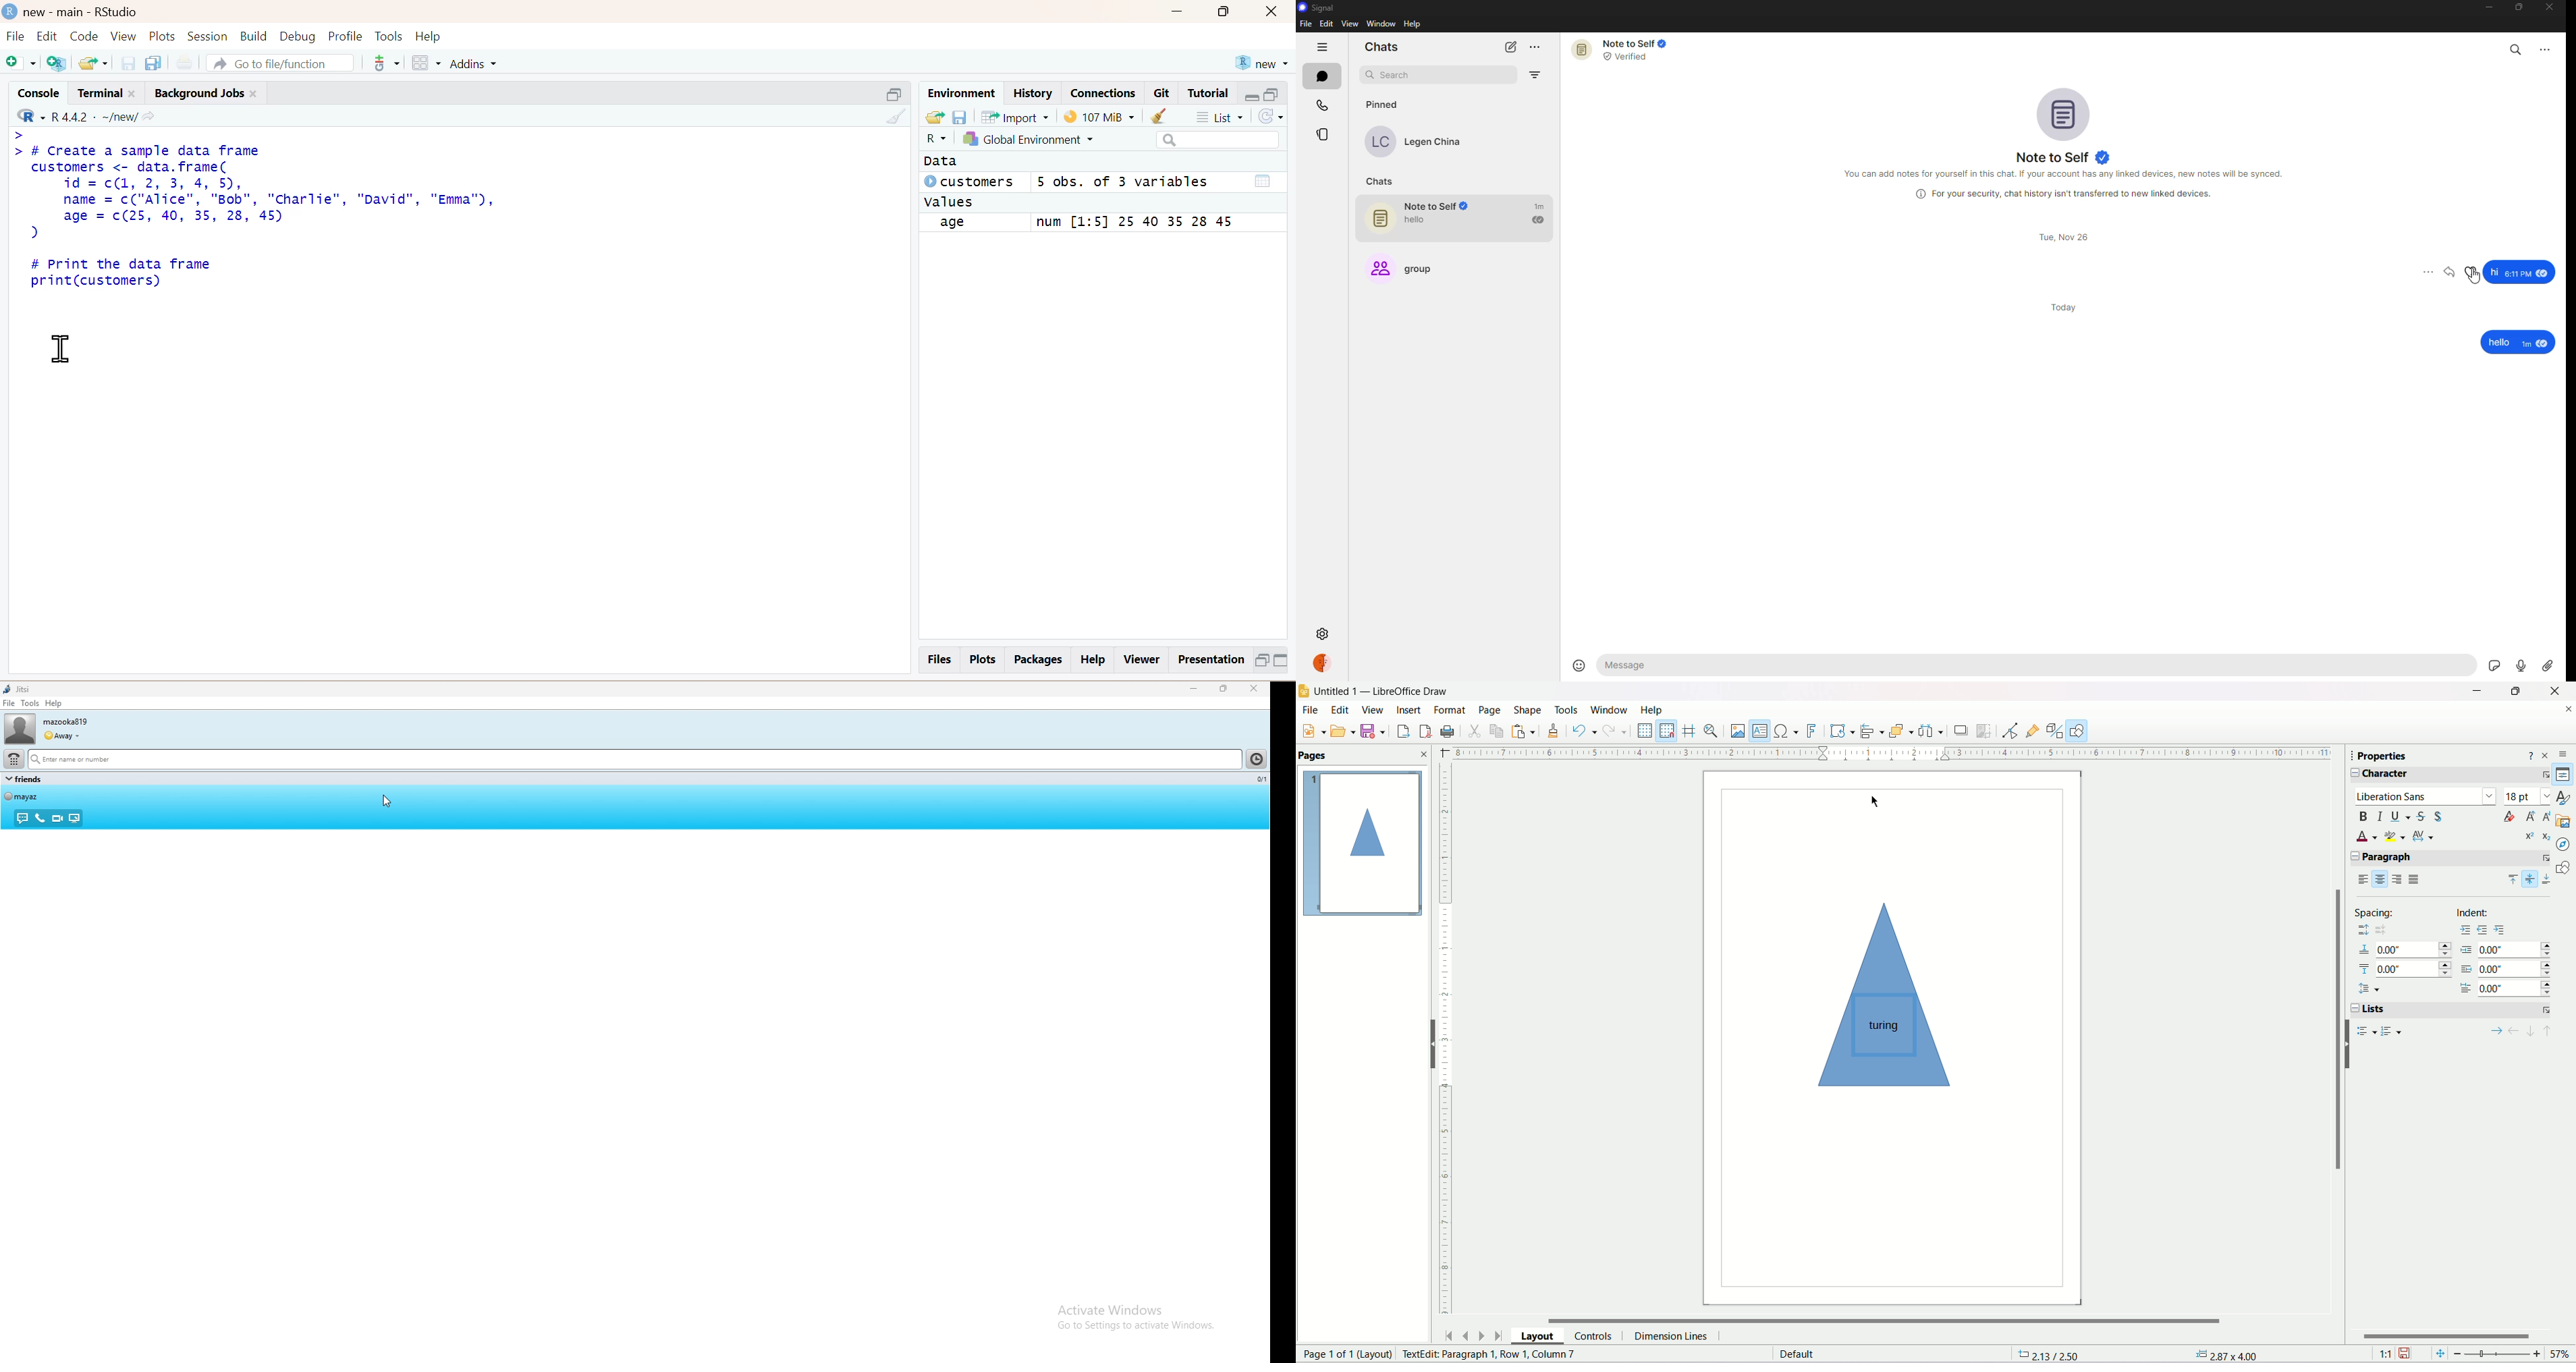  What do you see at coordinates (1689, 732) in the screenshot?
I see `Helpines while moving` at bounding box center [1689, 732].